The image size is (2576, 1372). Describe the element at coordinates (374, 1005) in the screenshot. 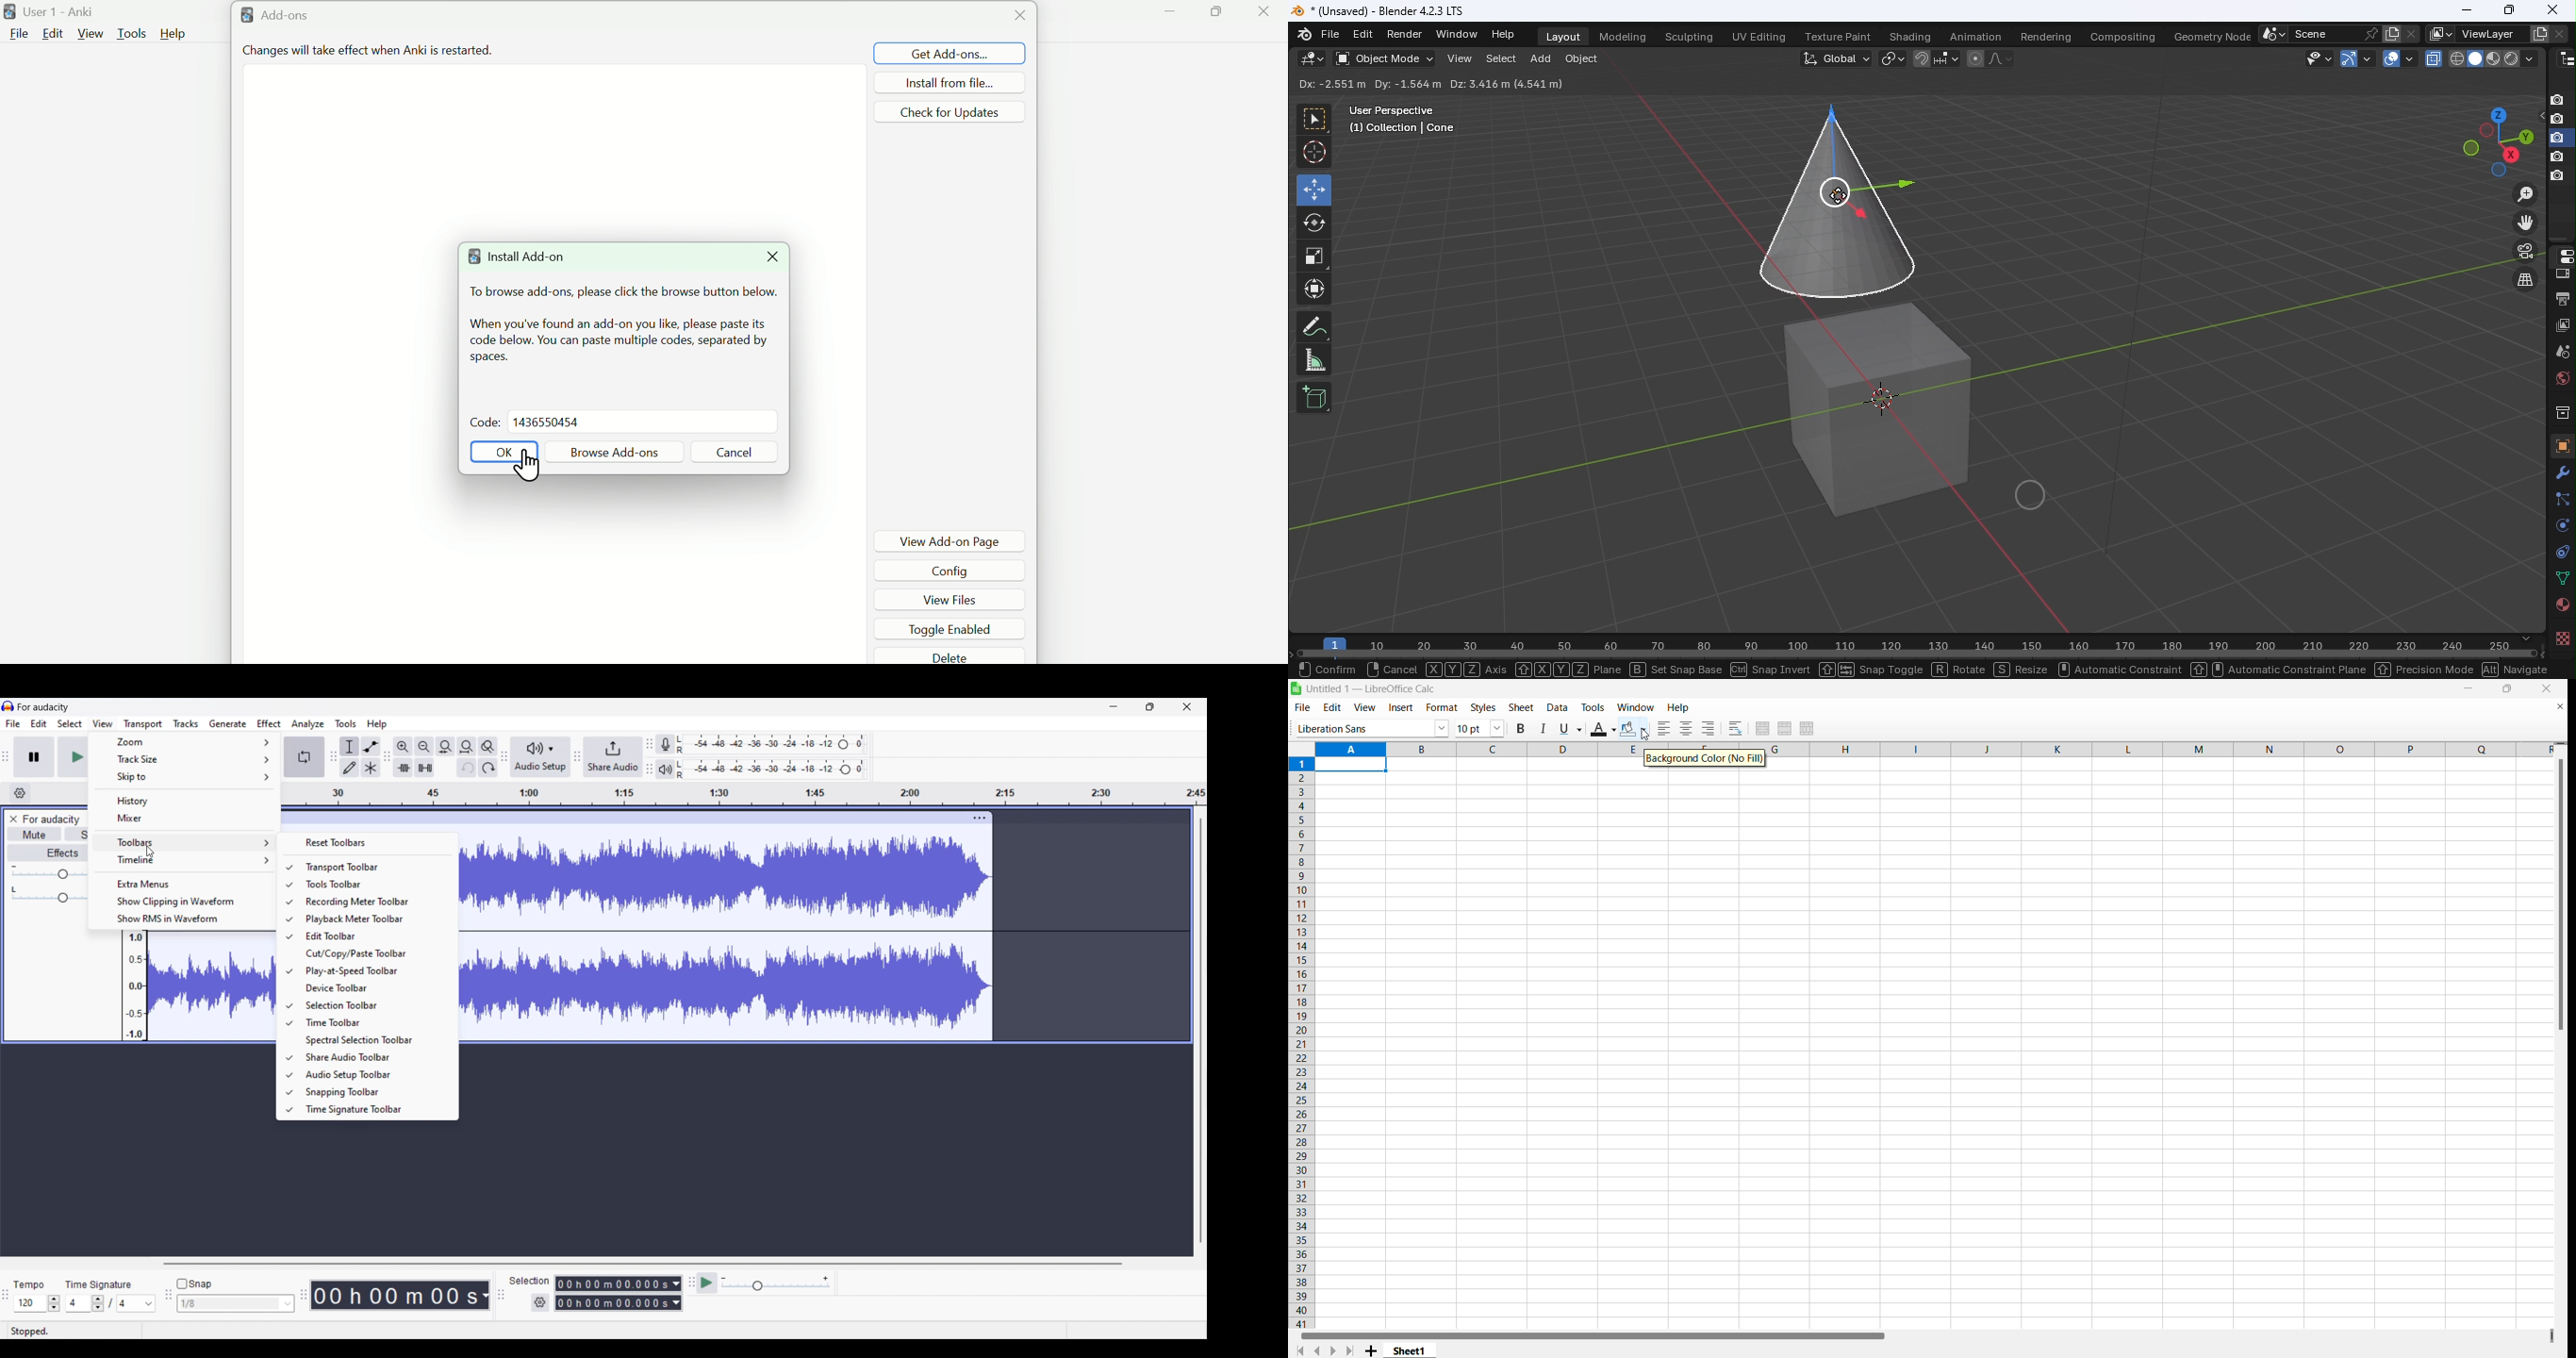

I see `Selection toolbar` at that location.